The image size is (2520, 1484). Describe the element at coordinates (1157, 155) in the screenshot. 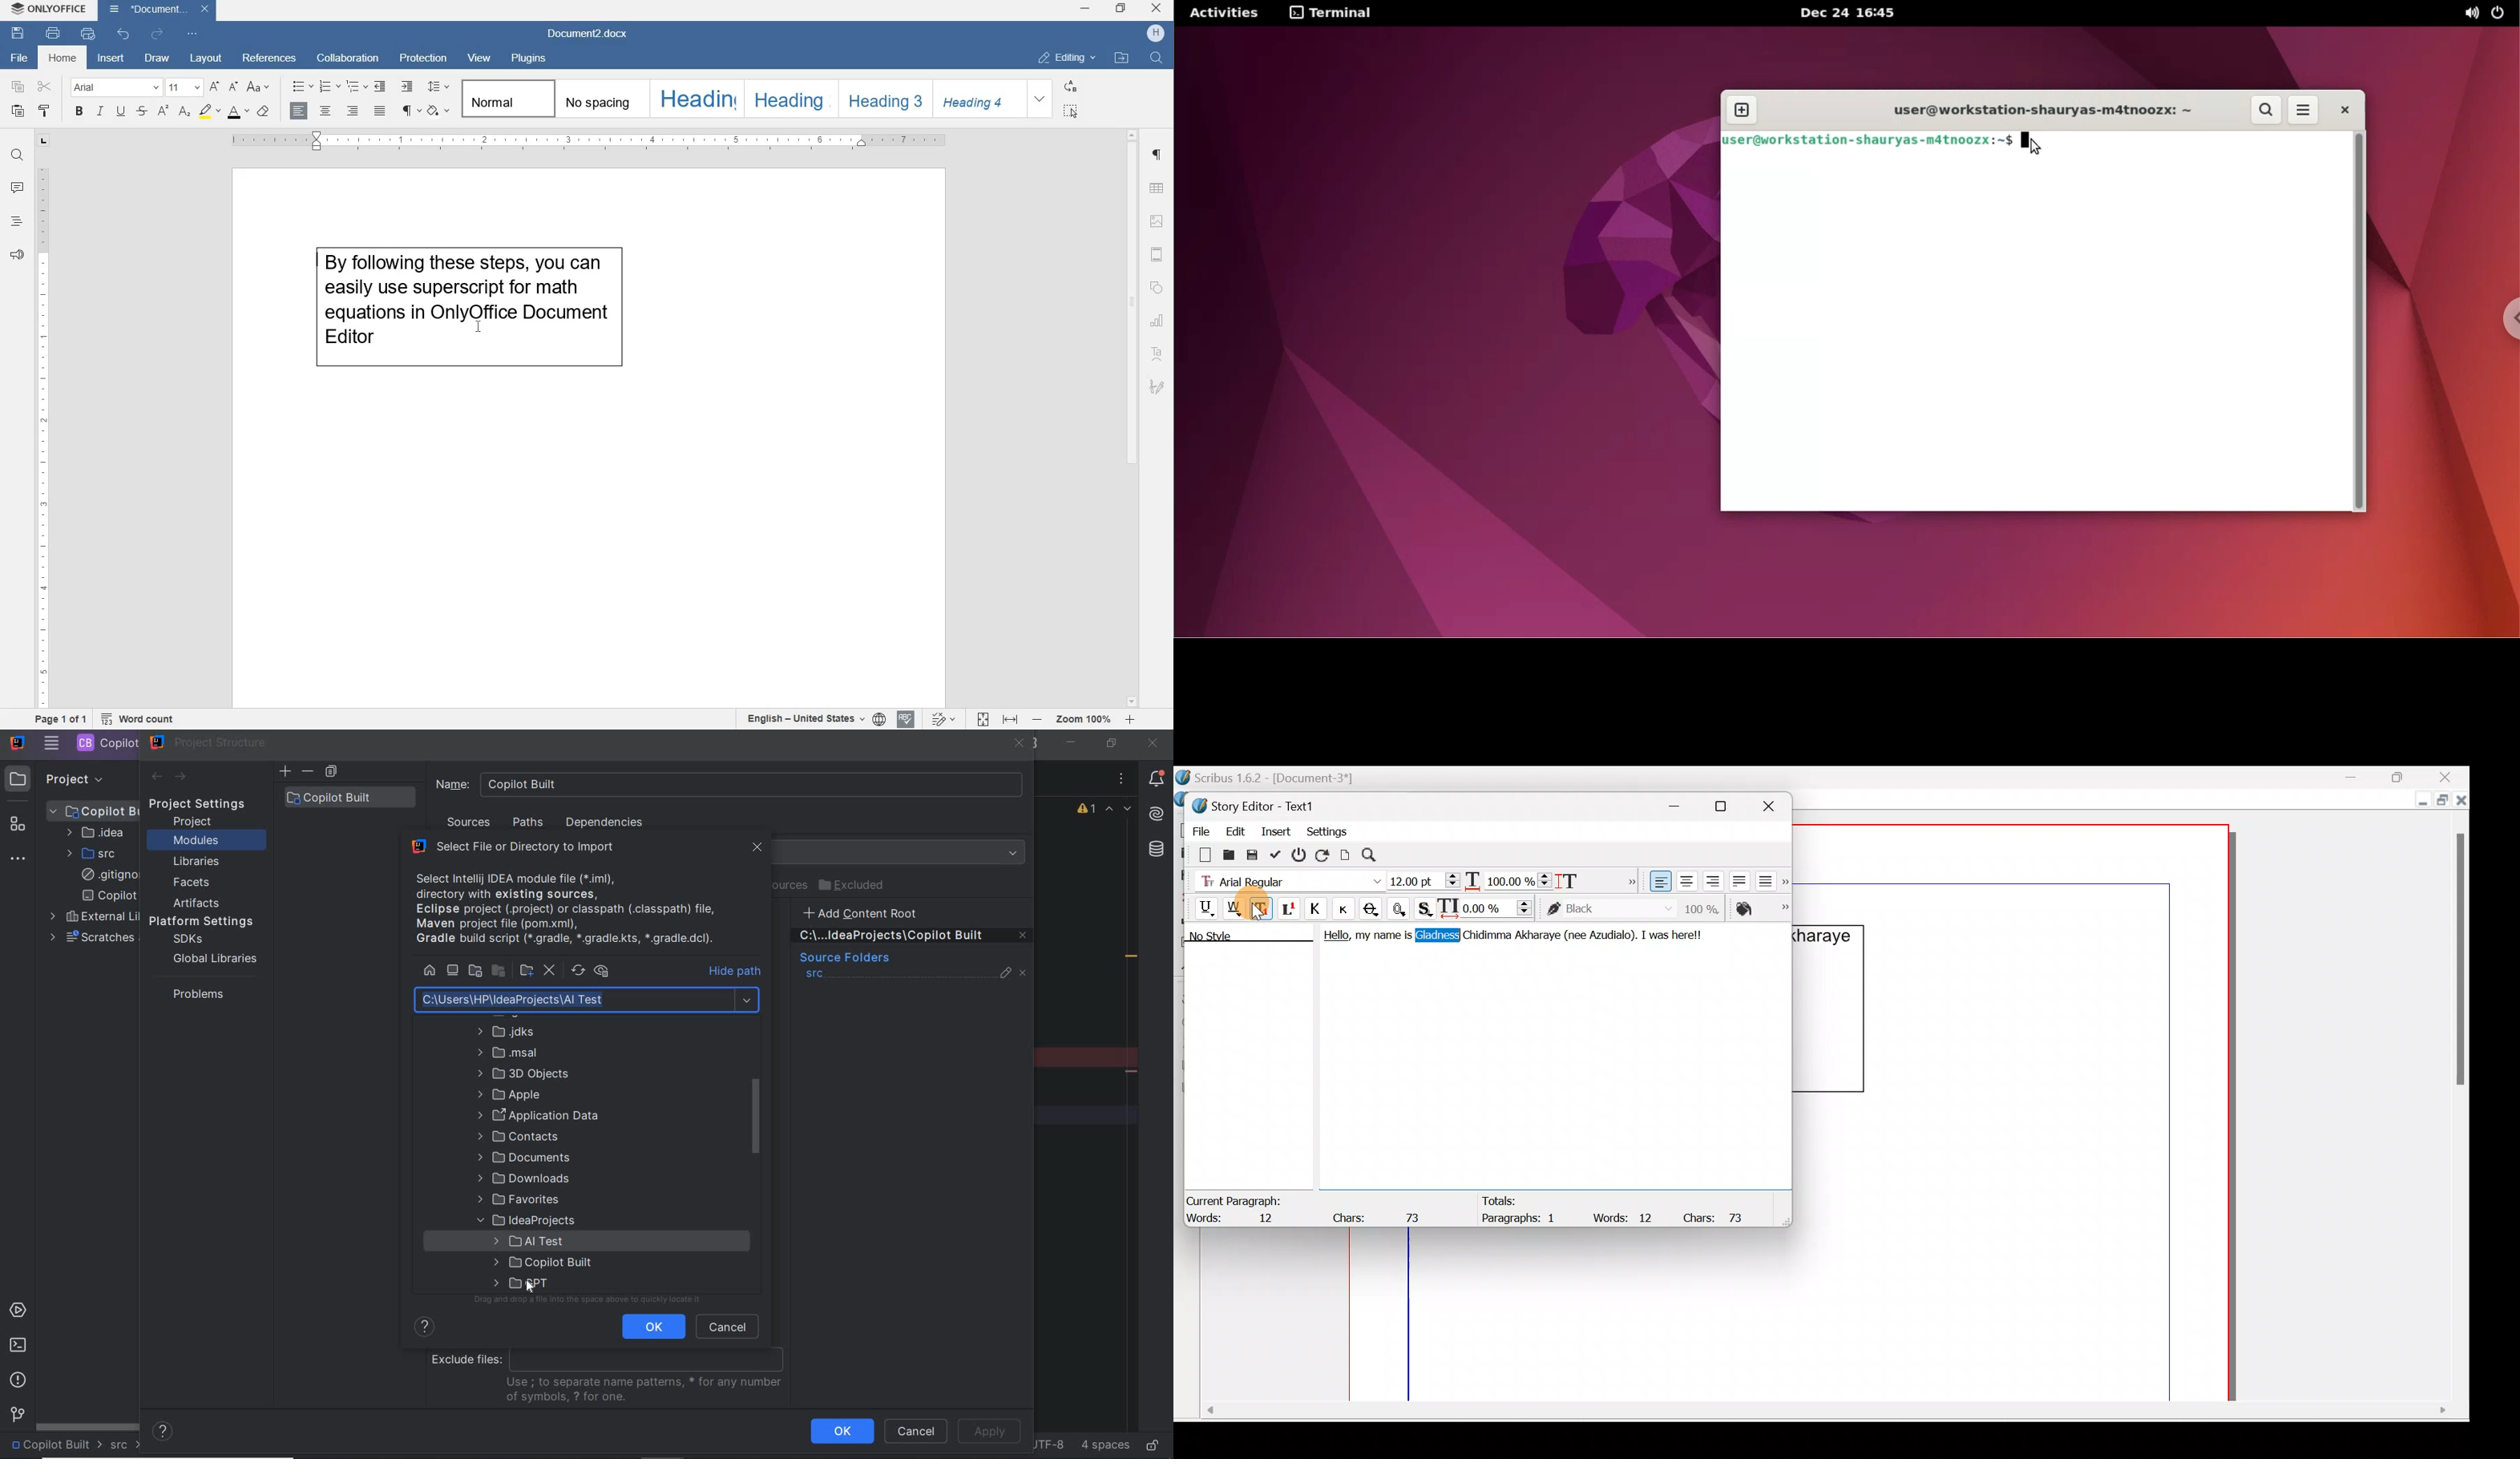

I see `paragraph settings` at that location.